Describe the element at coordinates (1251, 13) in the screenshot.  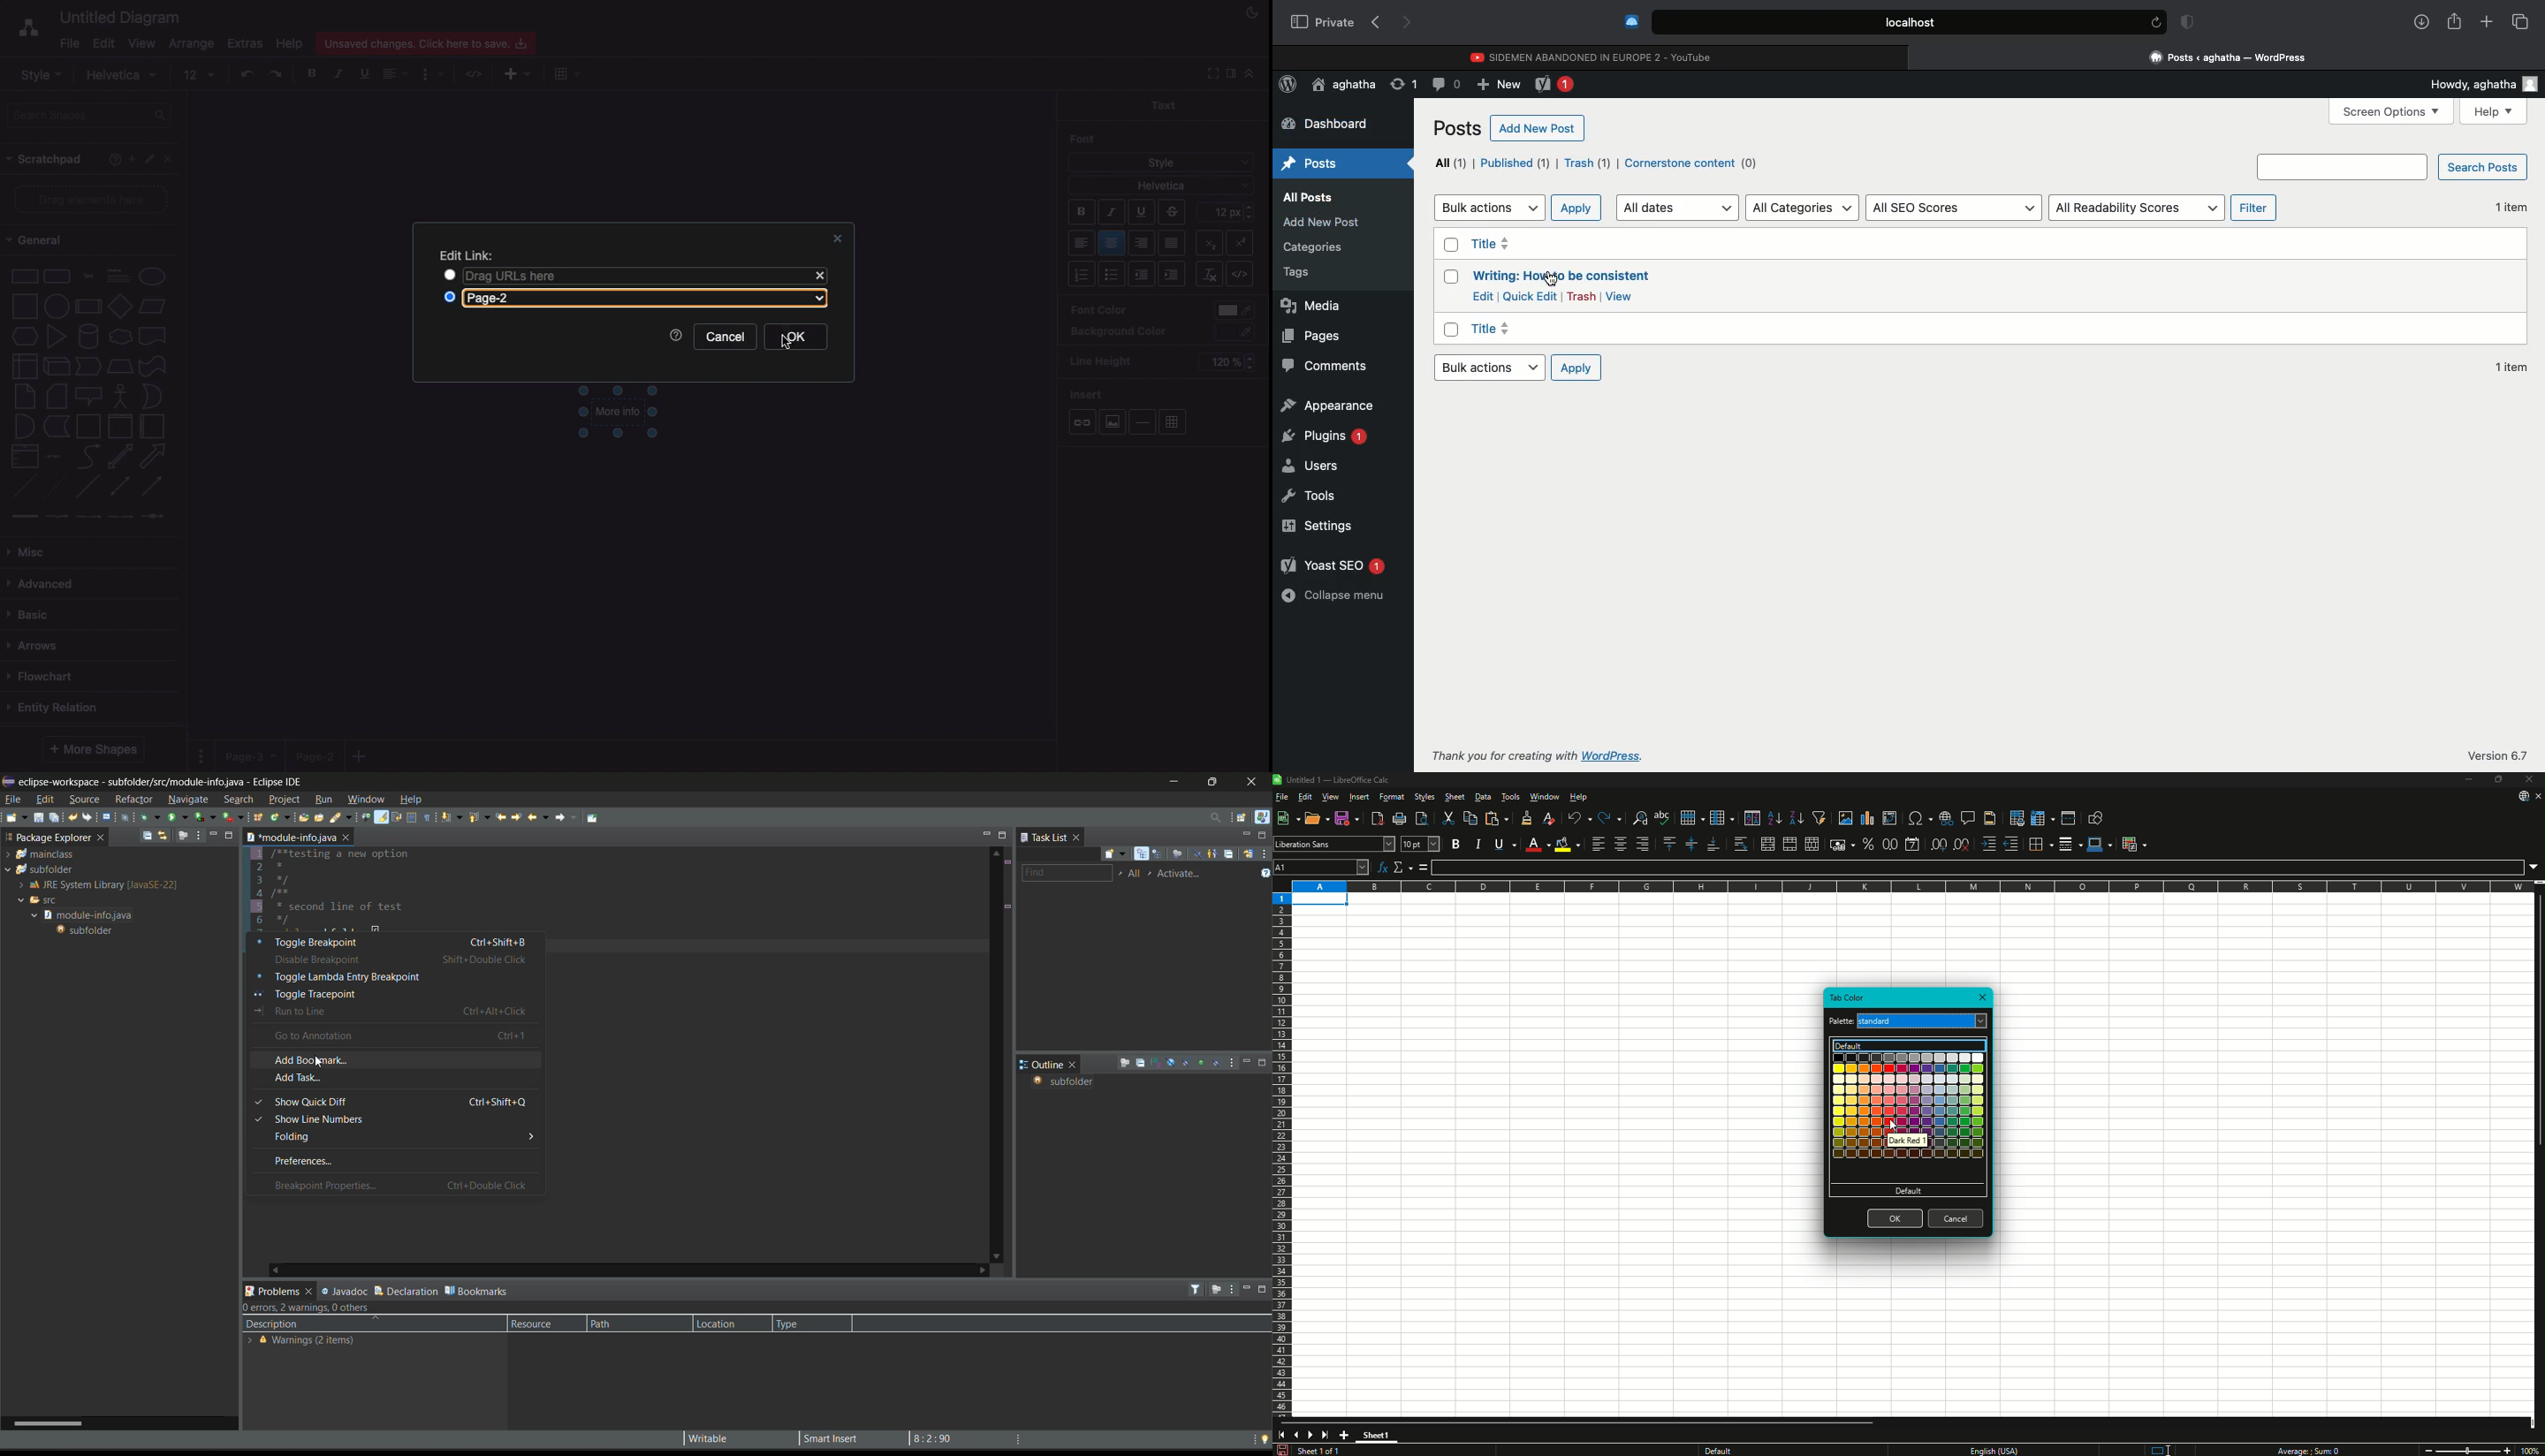
I see `Night mode on` at that location.